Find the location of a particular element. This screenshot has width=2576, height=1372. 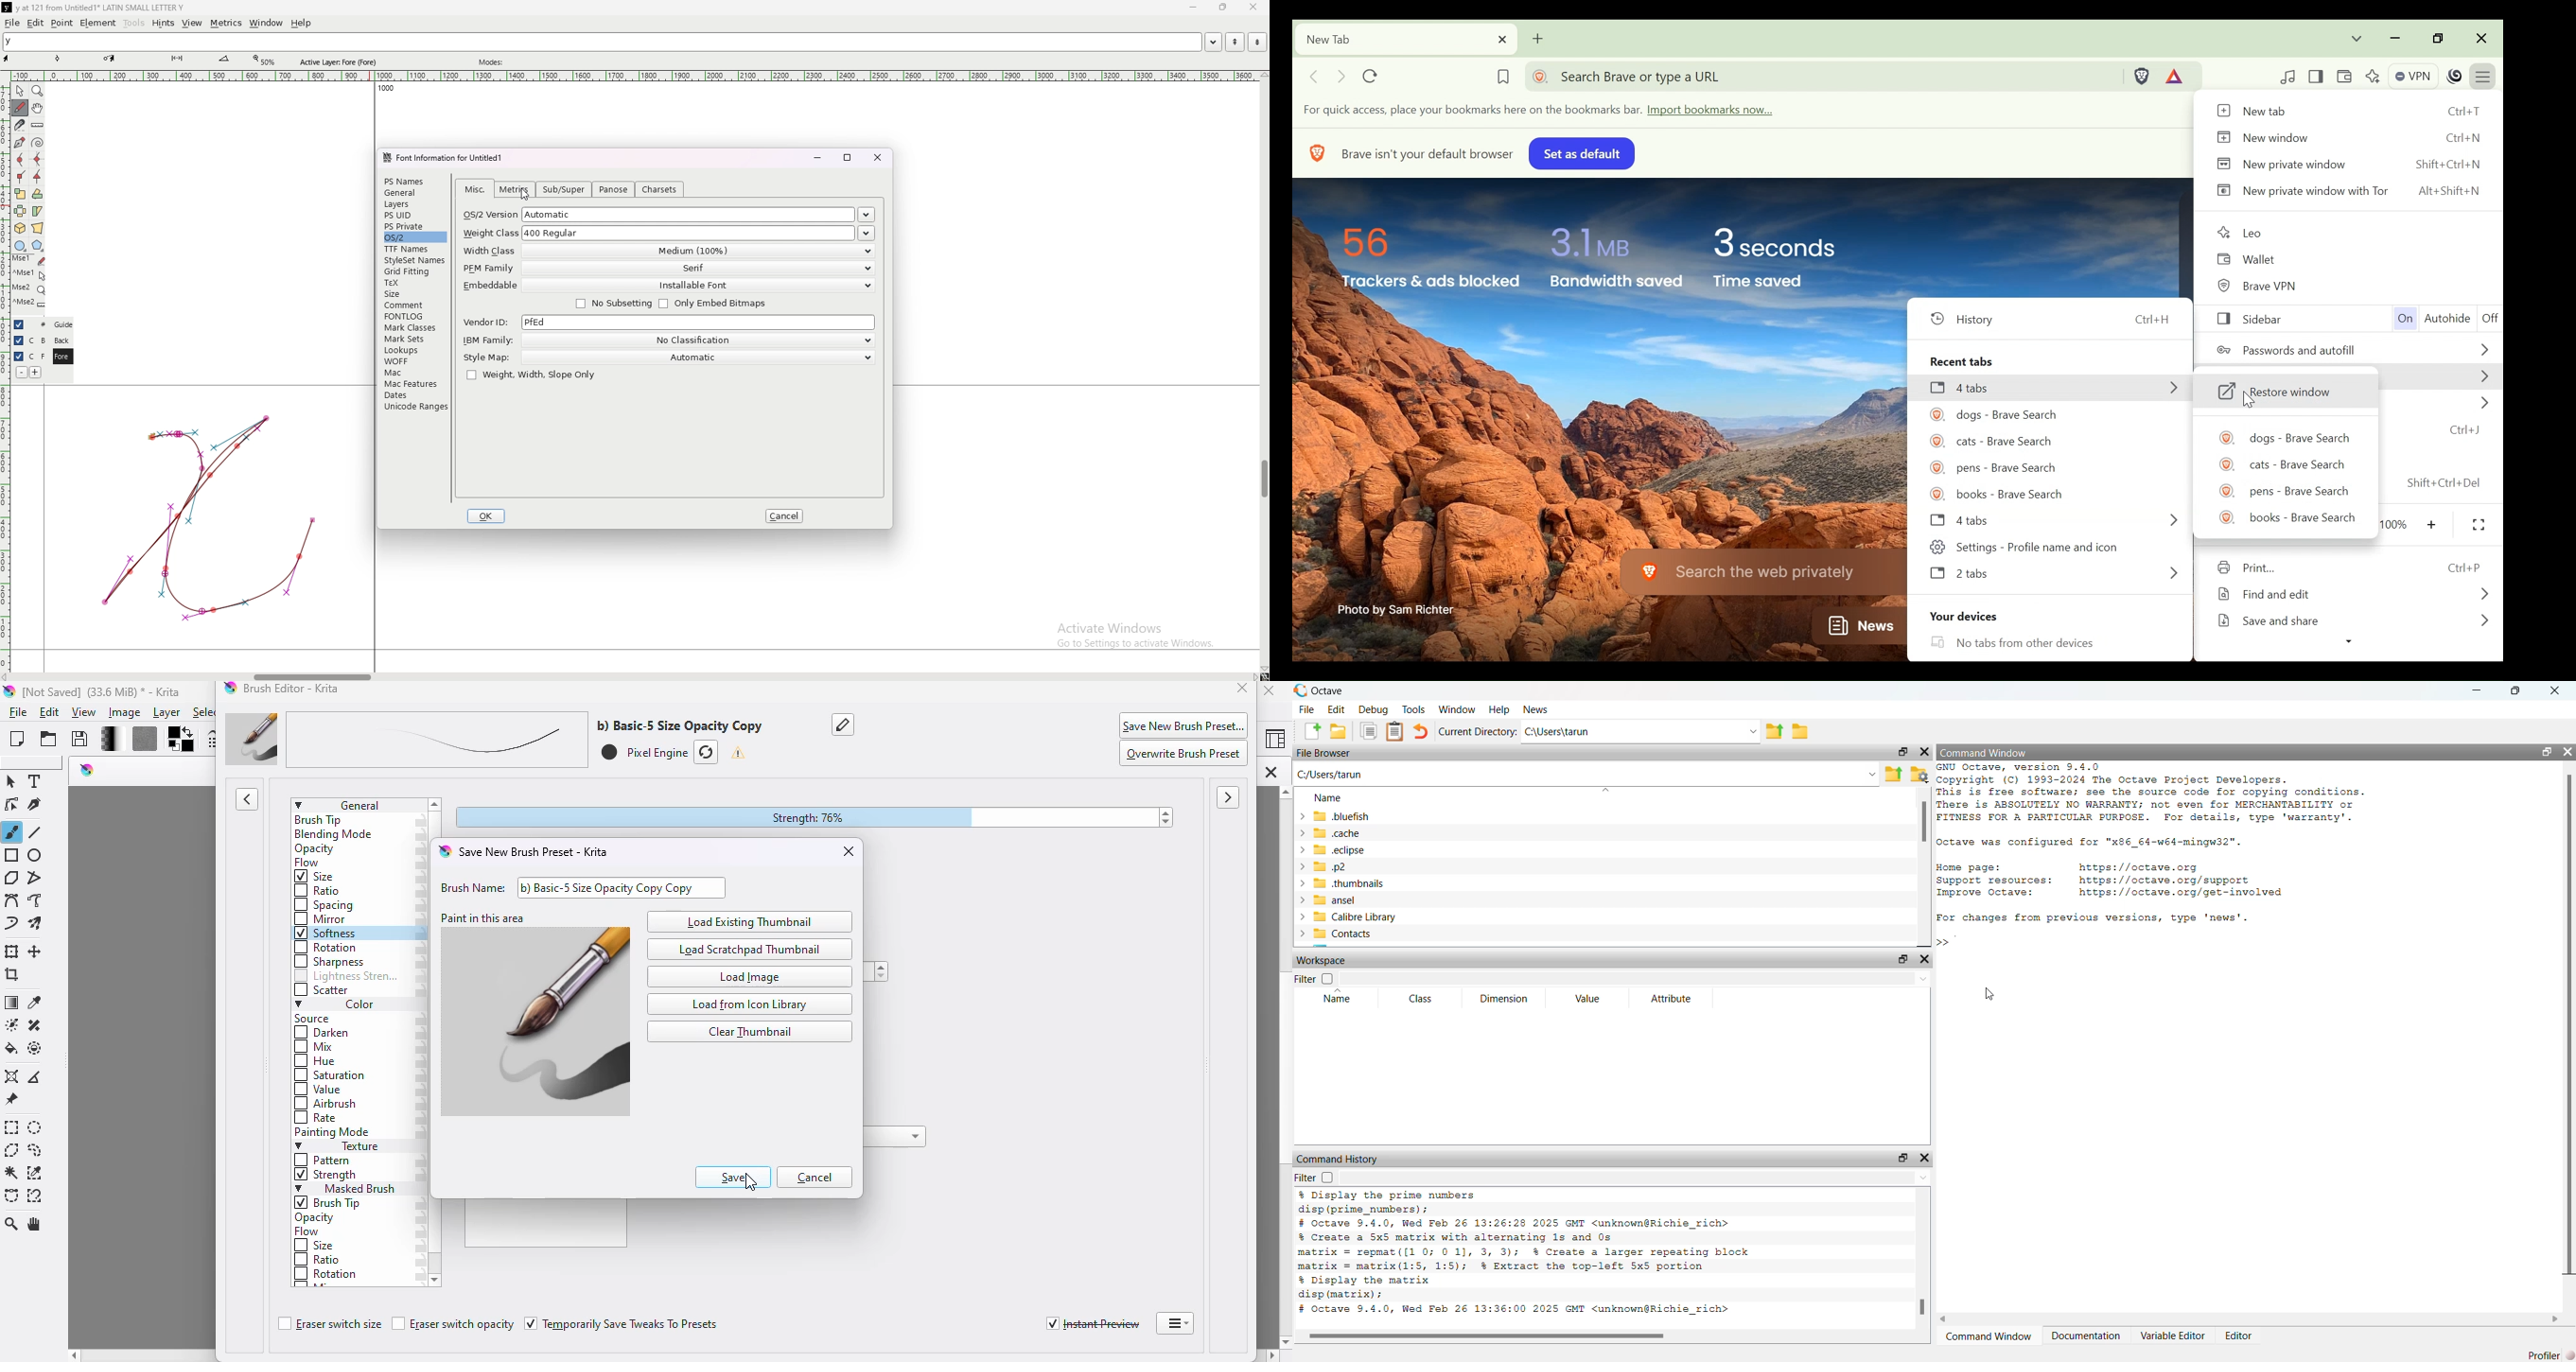

style set names is located at coordinates (413, 260).